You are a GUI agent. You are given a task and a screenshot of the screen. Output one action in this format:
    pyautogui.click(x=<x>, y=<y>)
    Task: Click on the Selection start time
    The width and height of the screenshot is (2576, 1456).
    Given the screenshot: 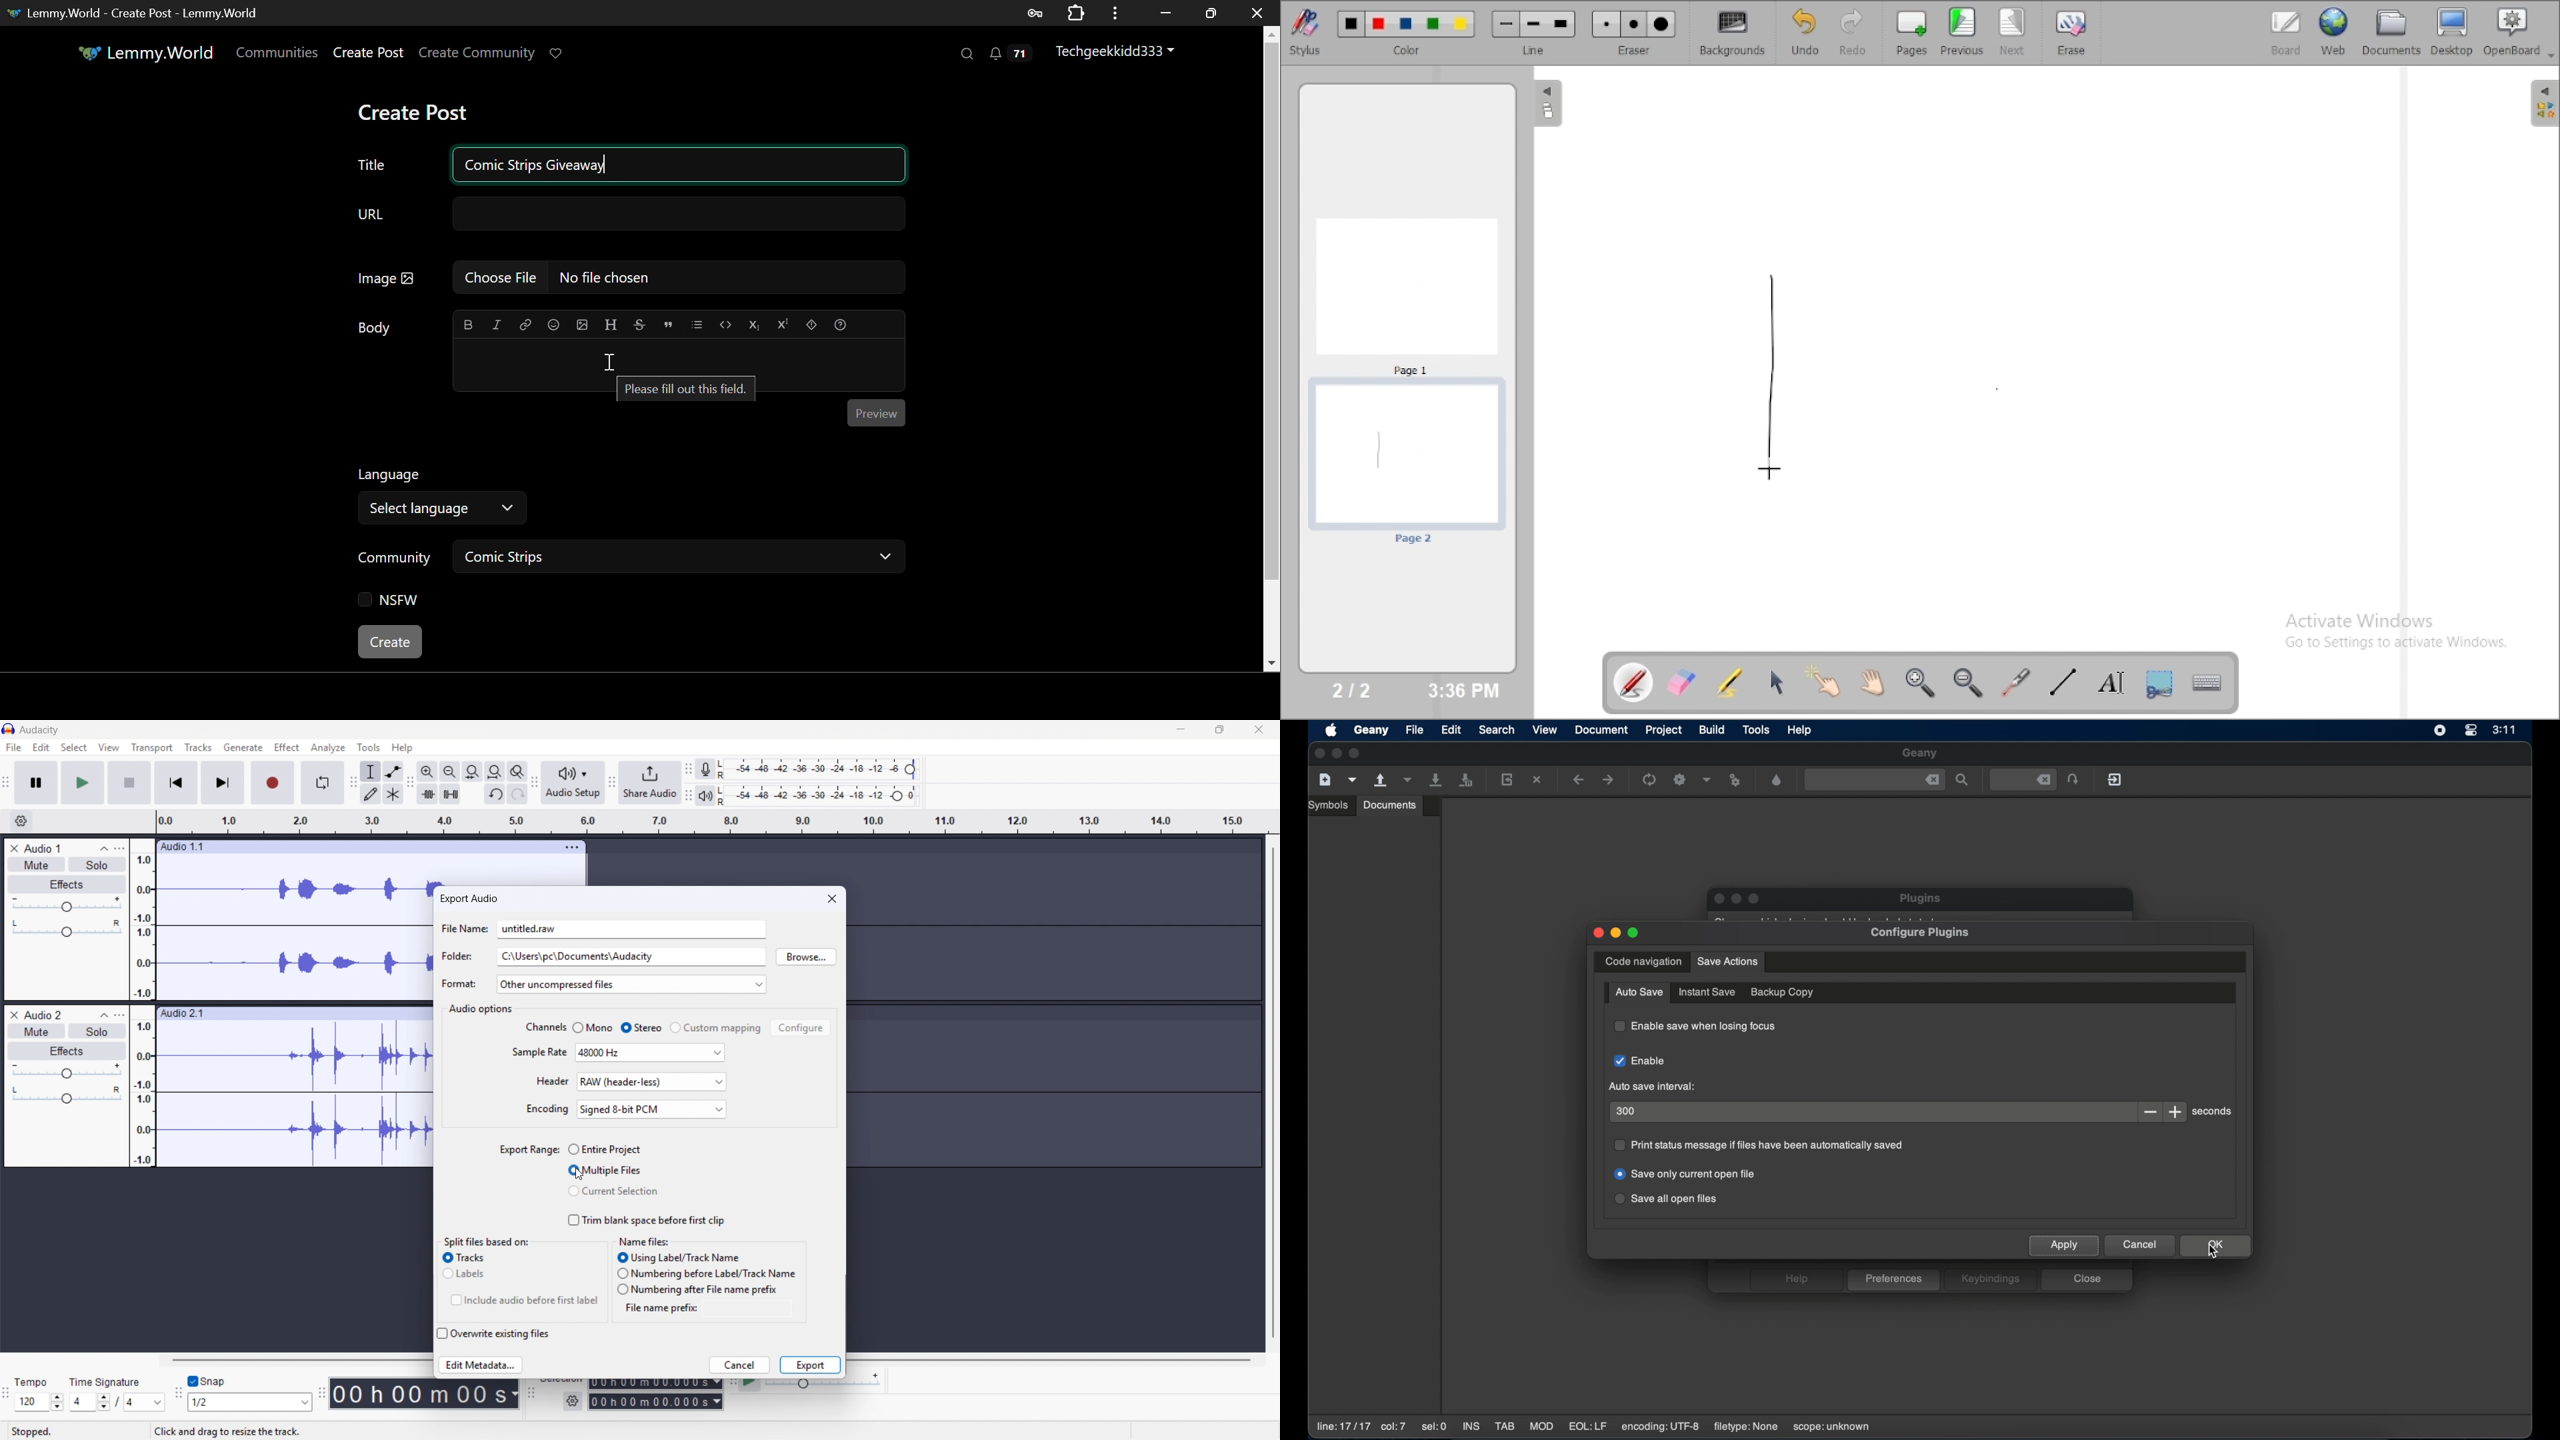 What is the action you would take?
    pyautogui.click(x=655, y=1384)
    